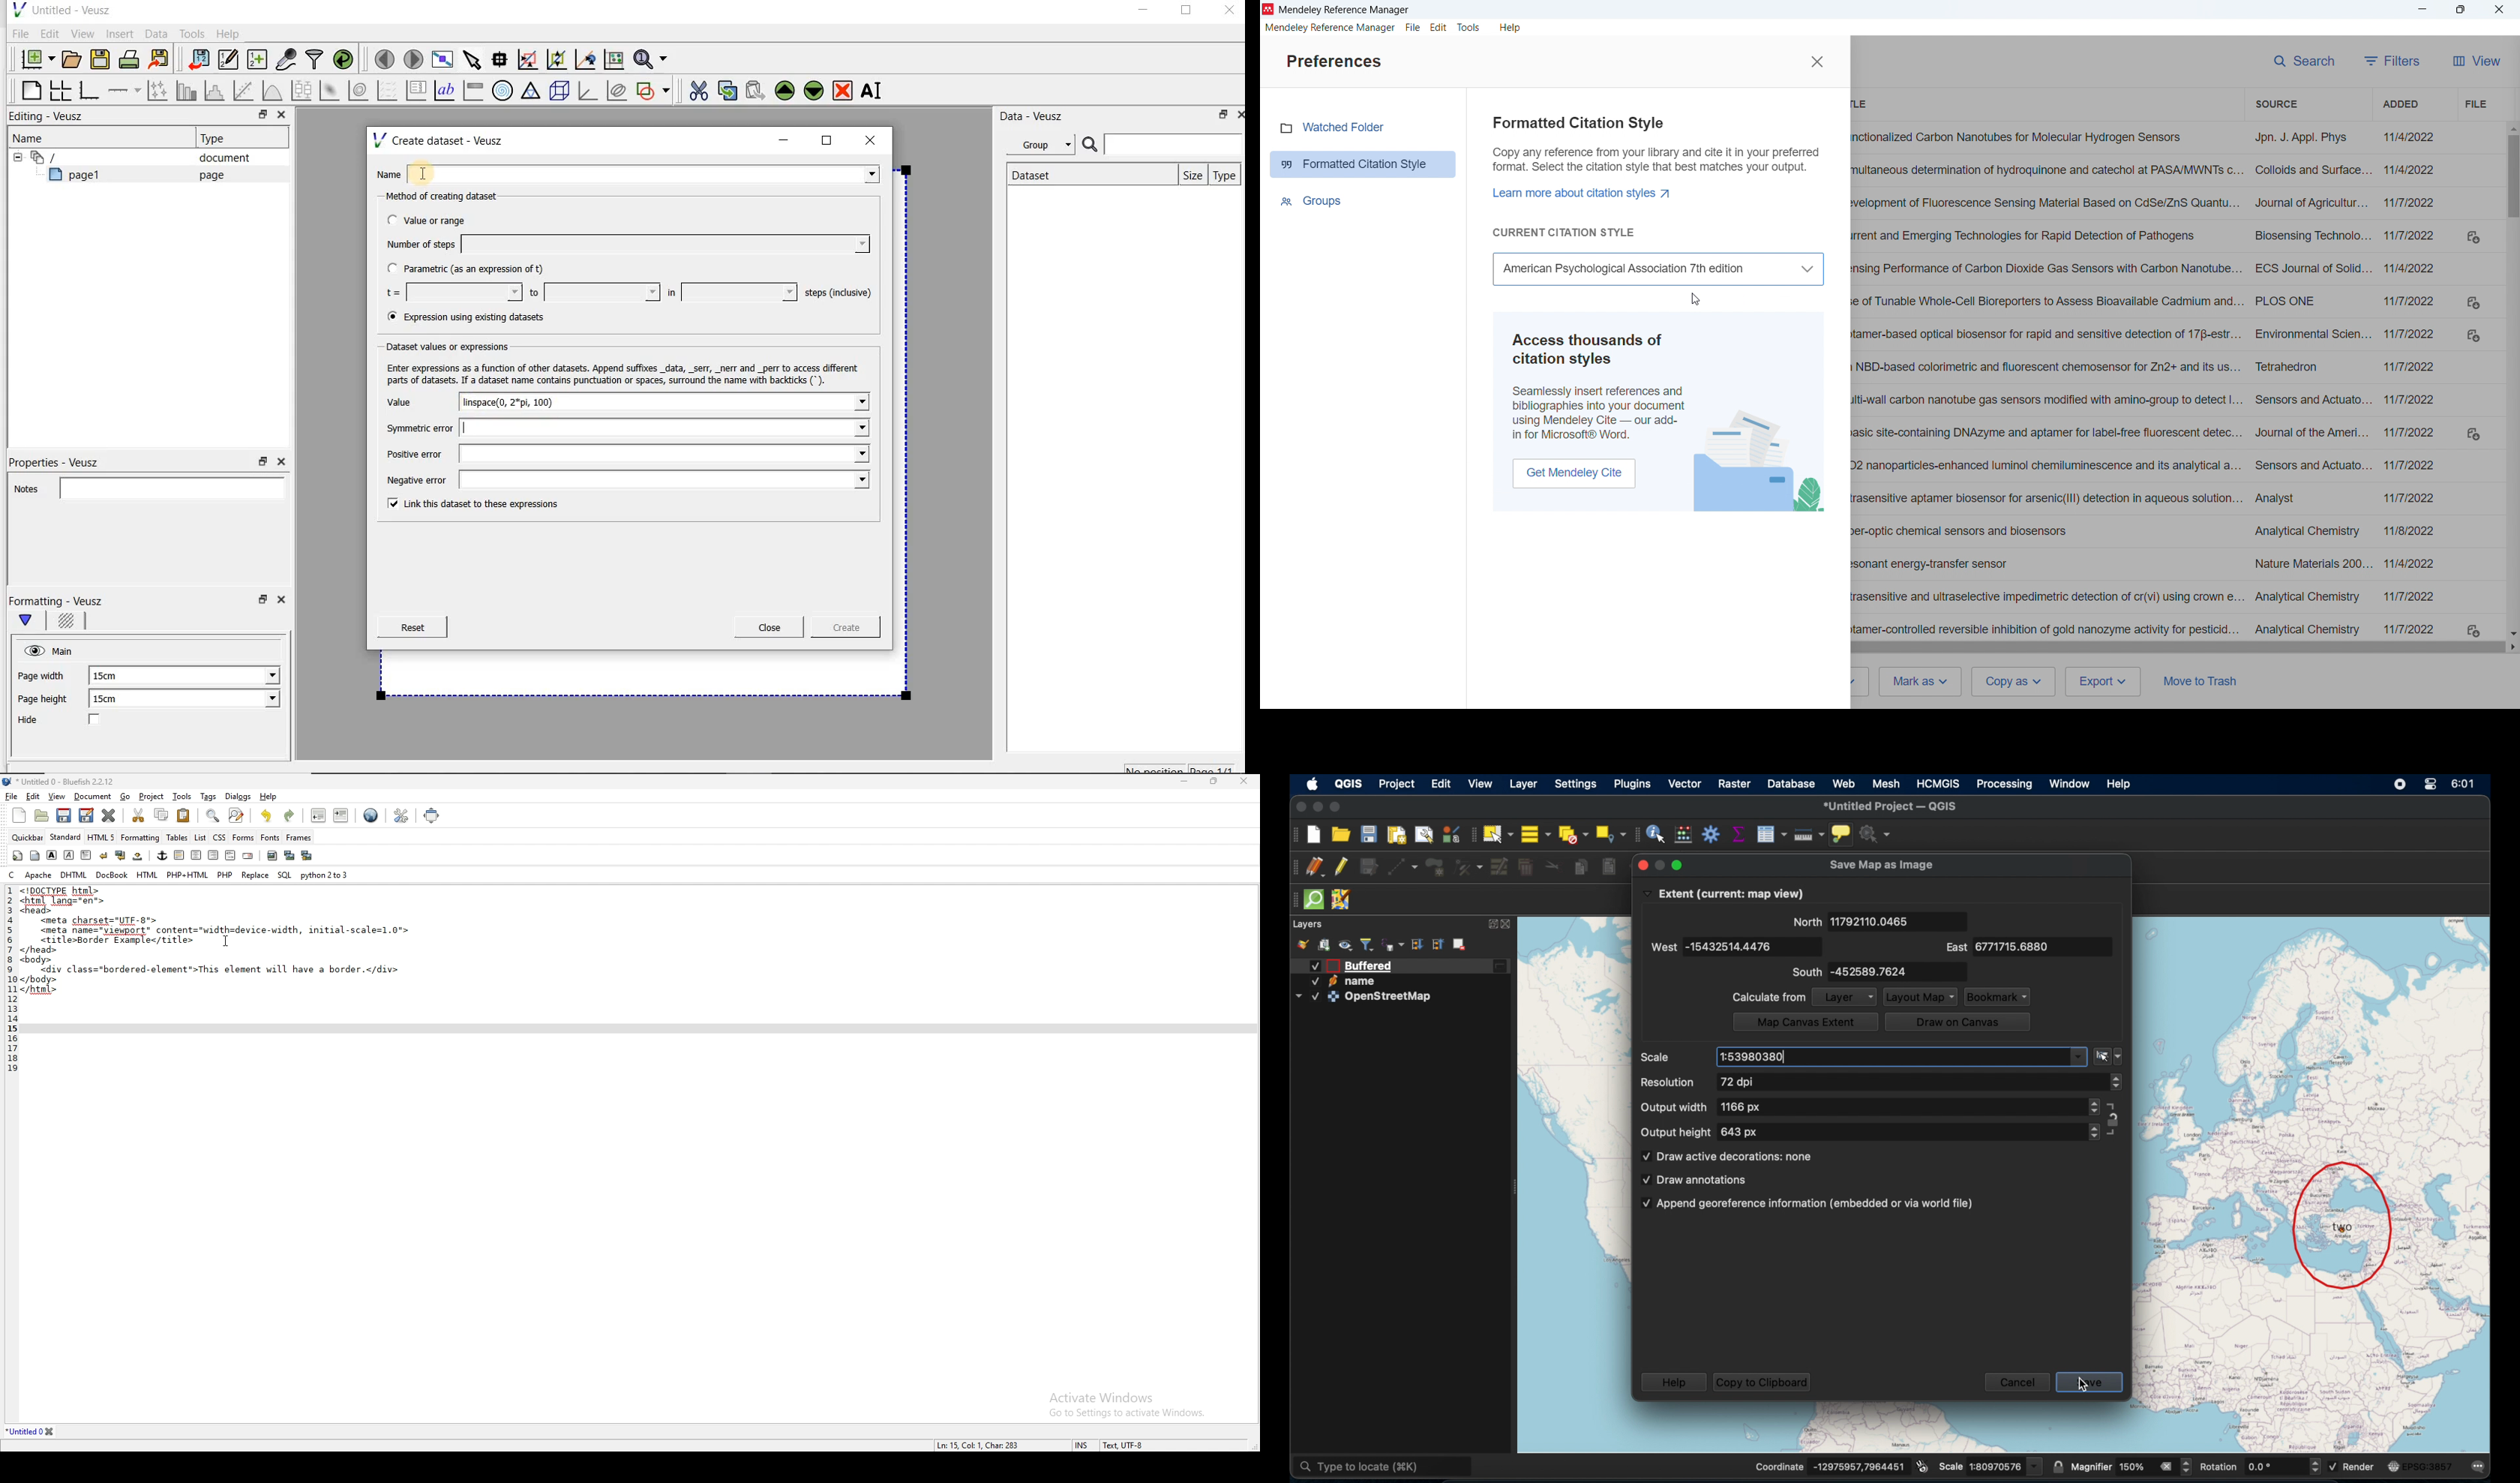  Describe the element at coordinates (1314, 997) in the screenshot. I see `Checked checkbox` at that location.